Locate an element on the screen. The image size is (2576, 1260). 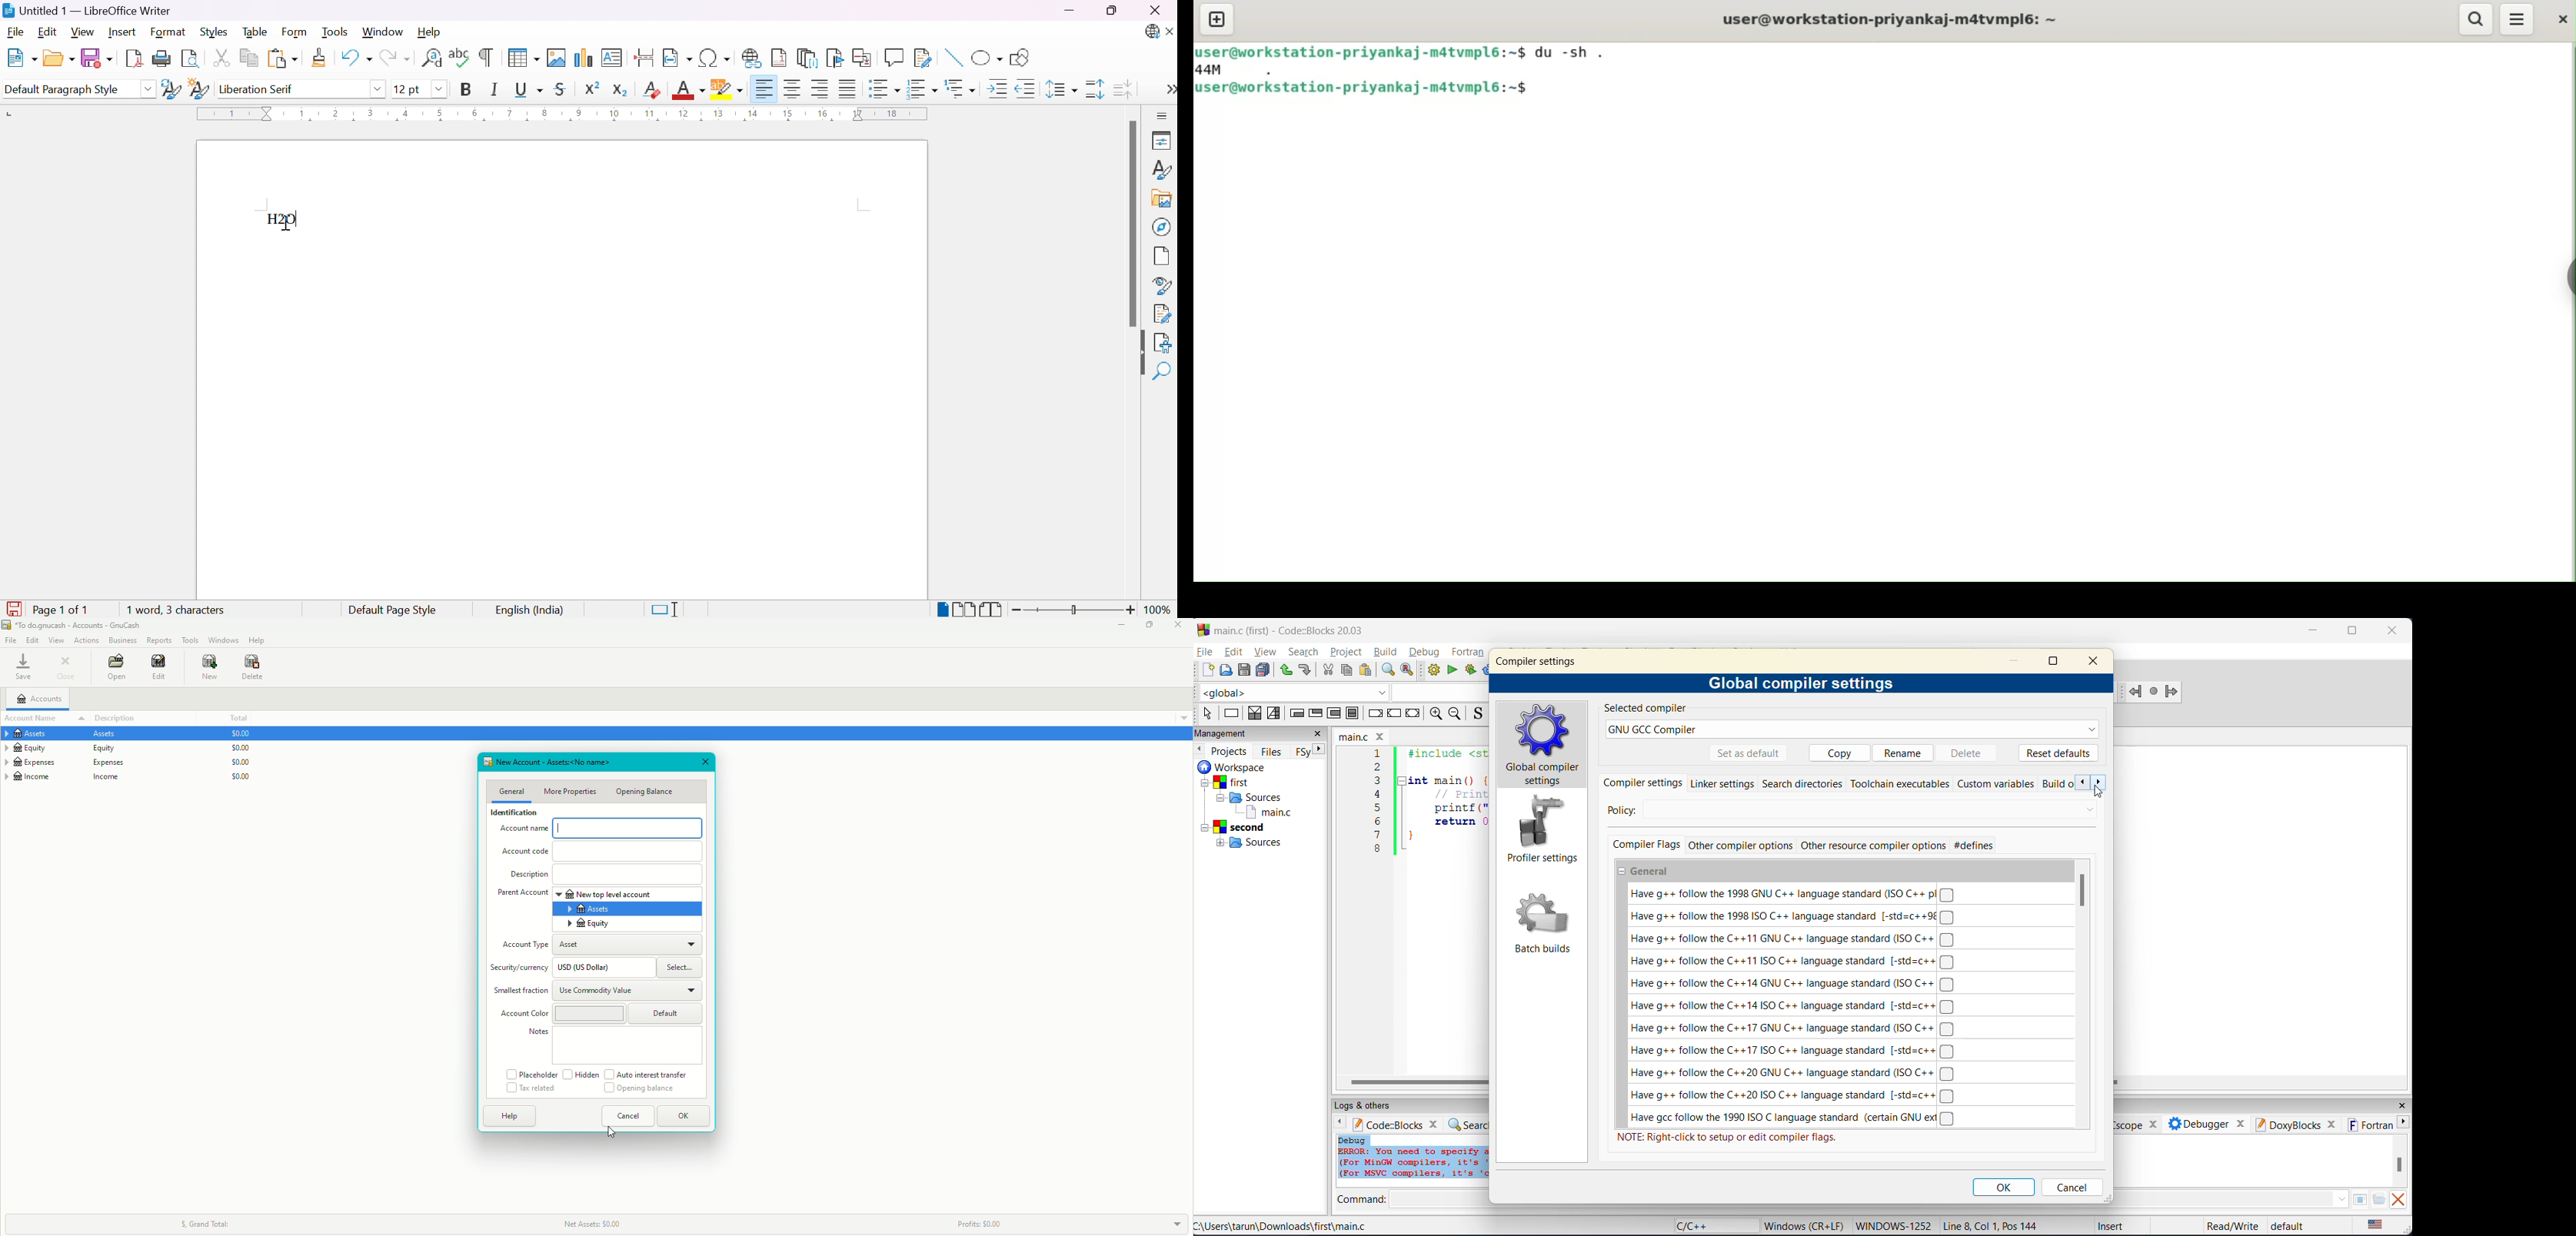
Cancel is located at coordinates (629, 1116).